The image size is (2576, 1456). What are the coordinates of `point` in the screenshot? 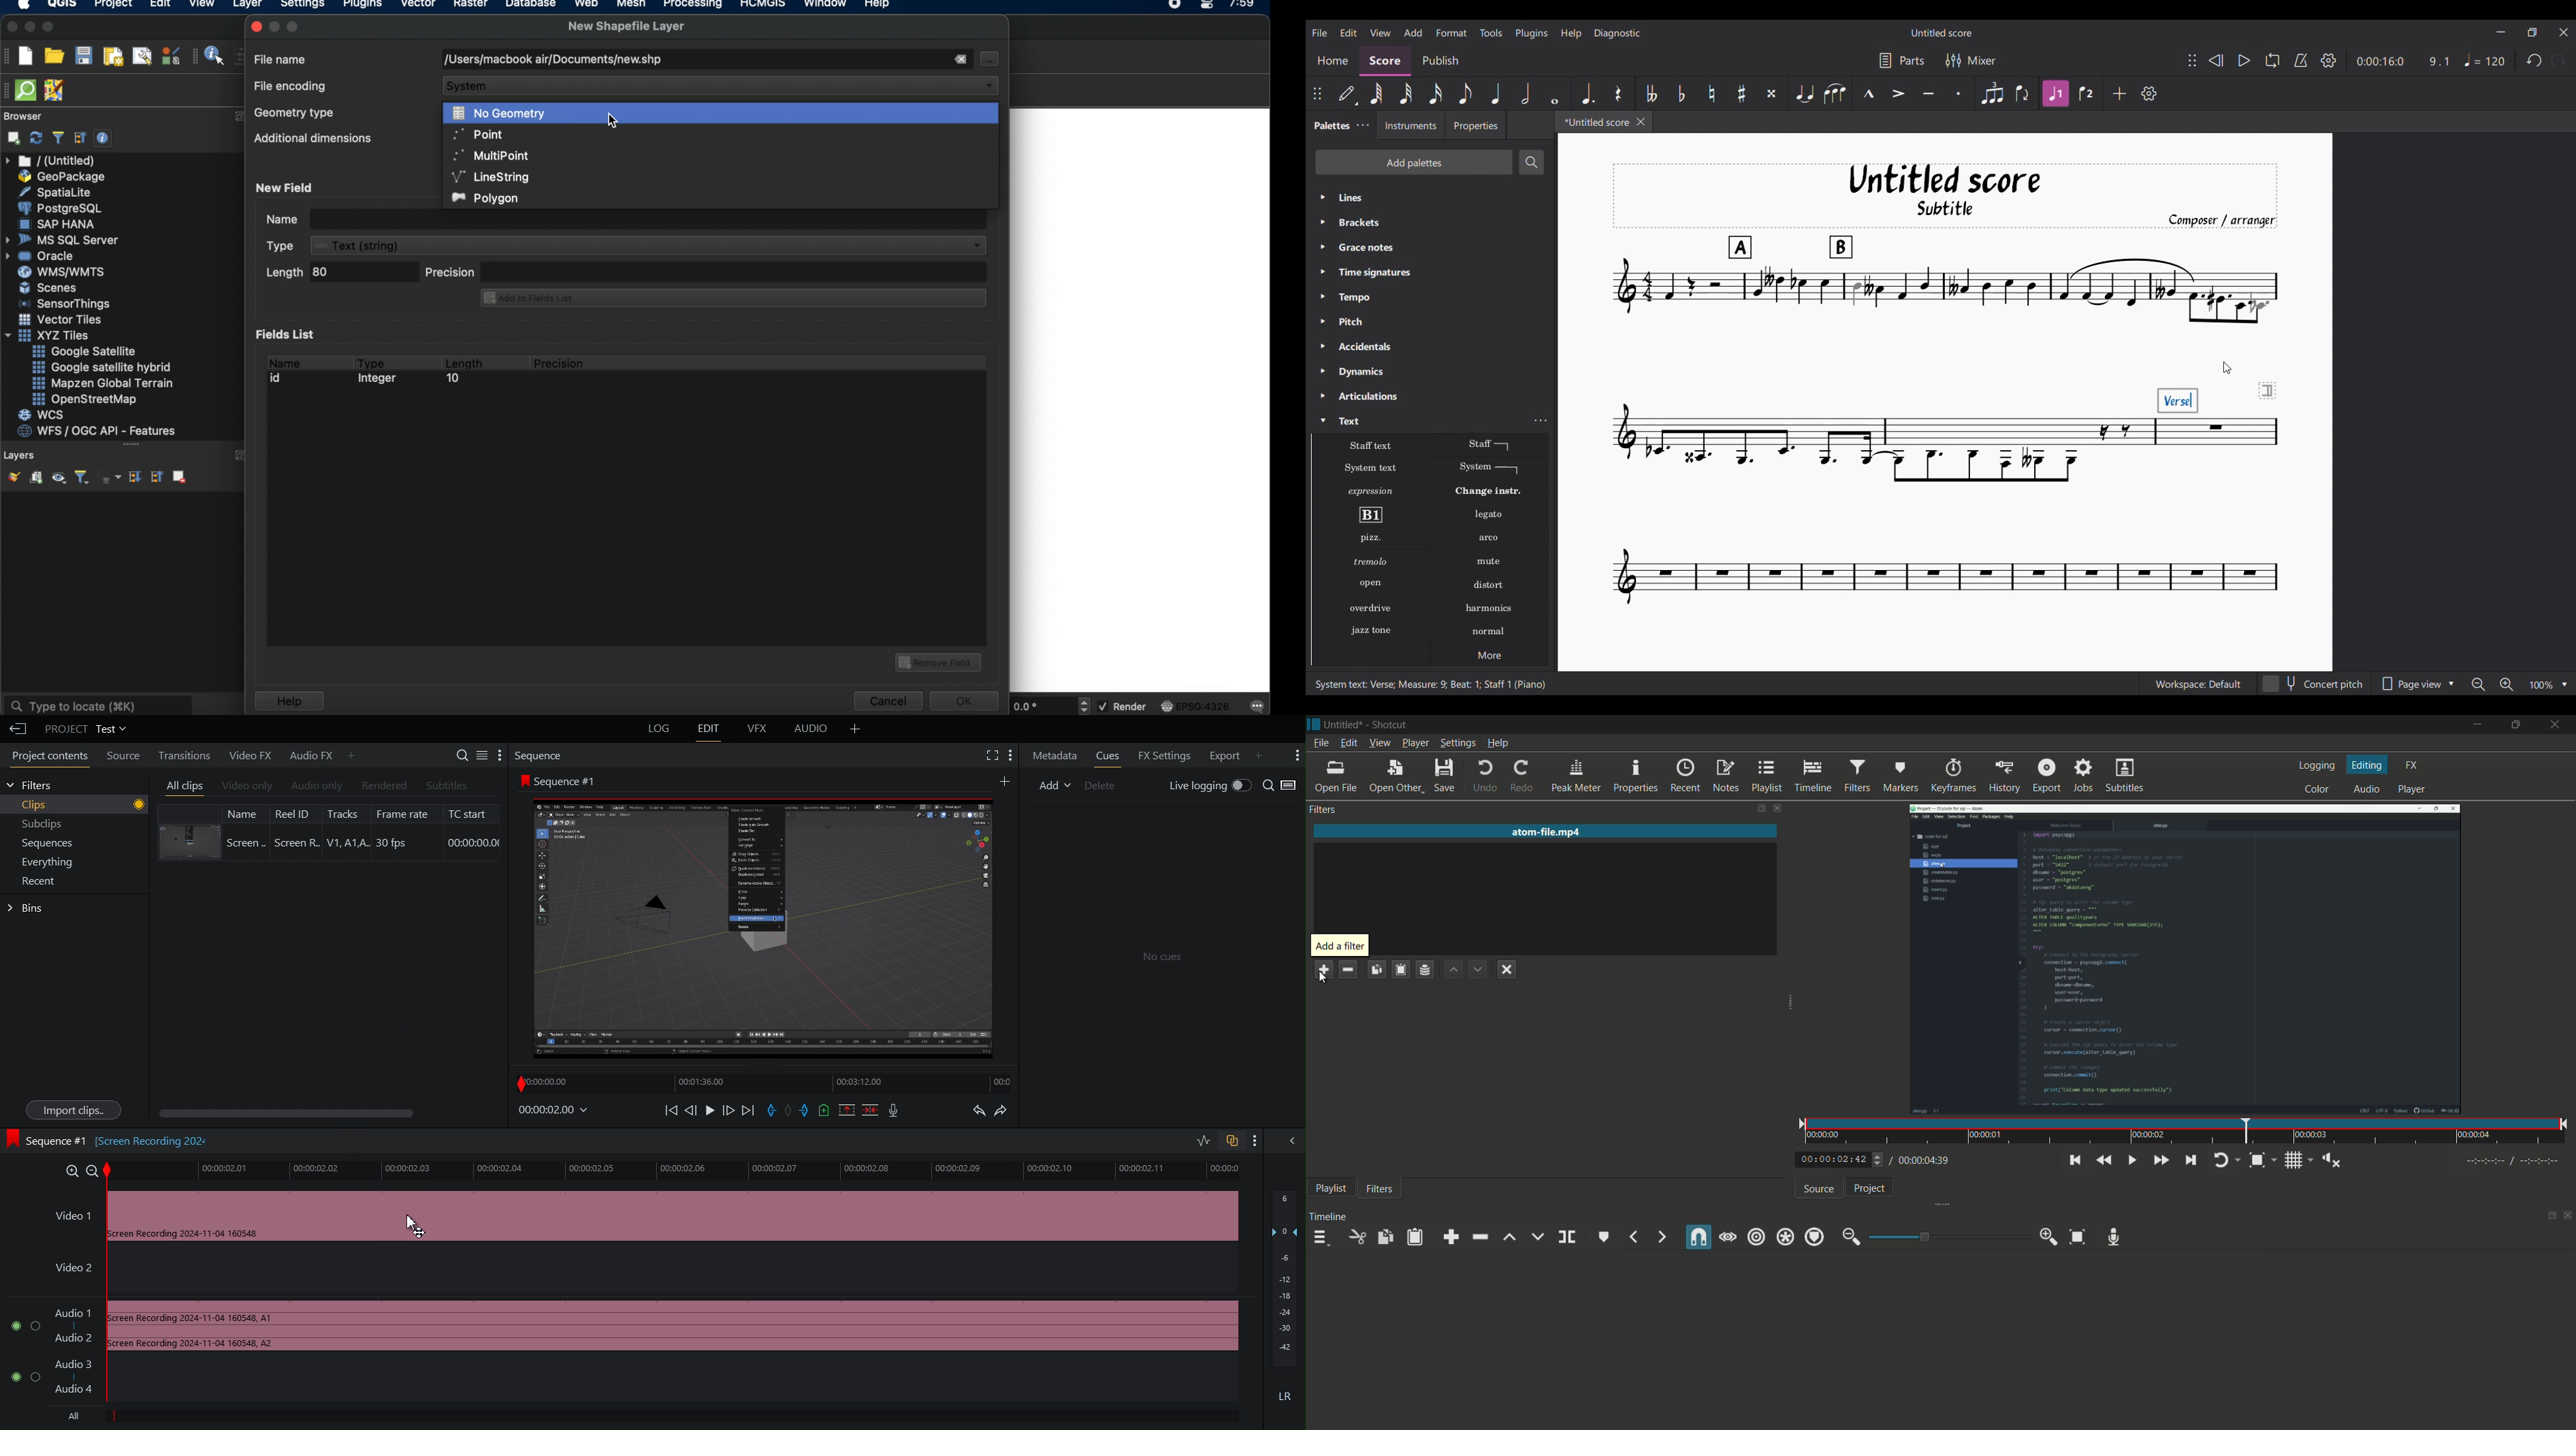 It's located at (476, 134).